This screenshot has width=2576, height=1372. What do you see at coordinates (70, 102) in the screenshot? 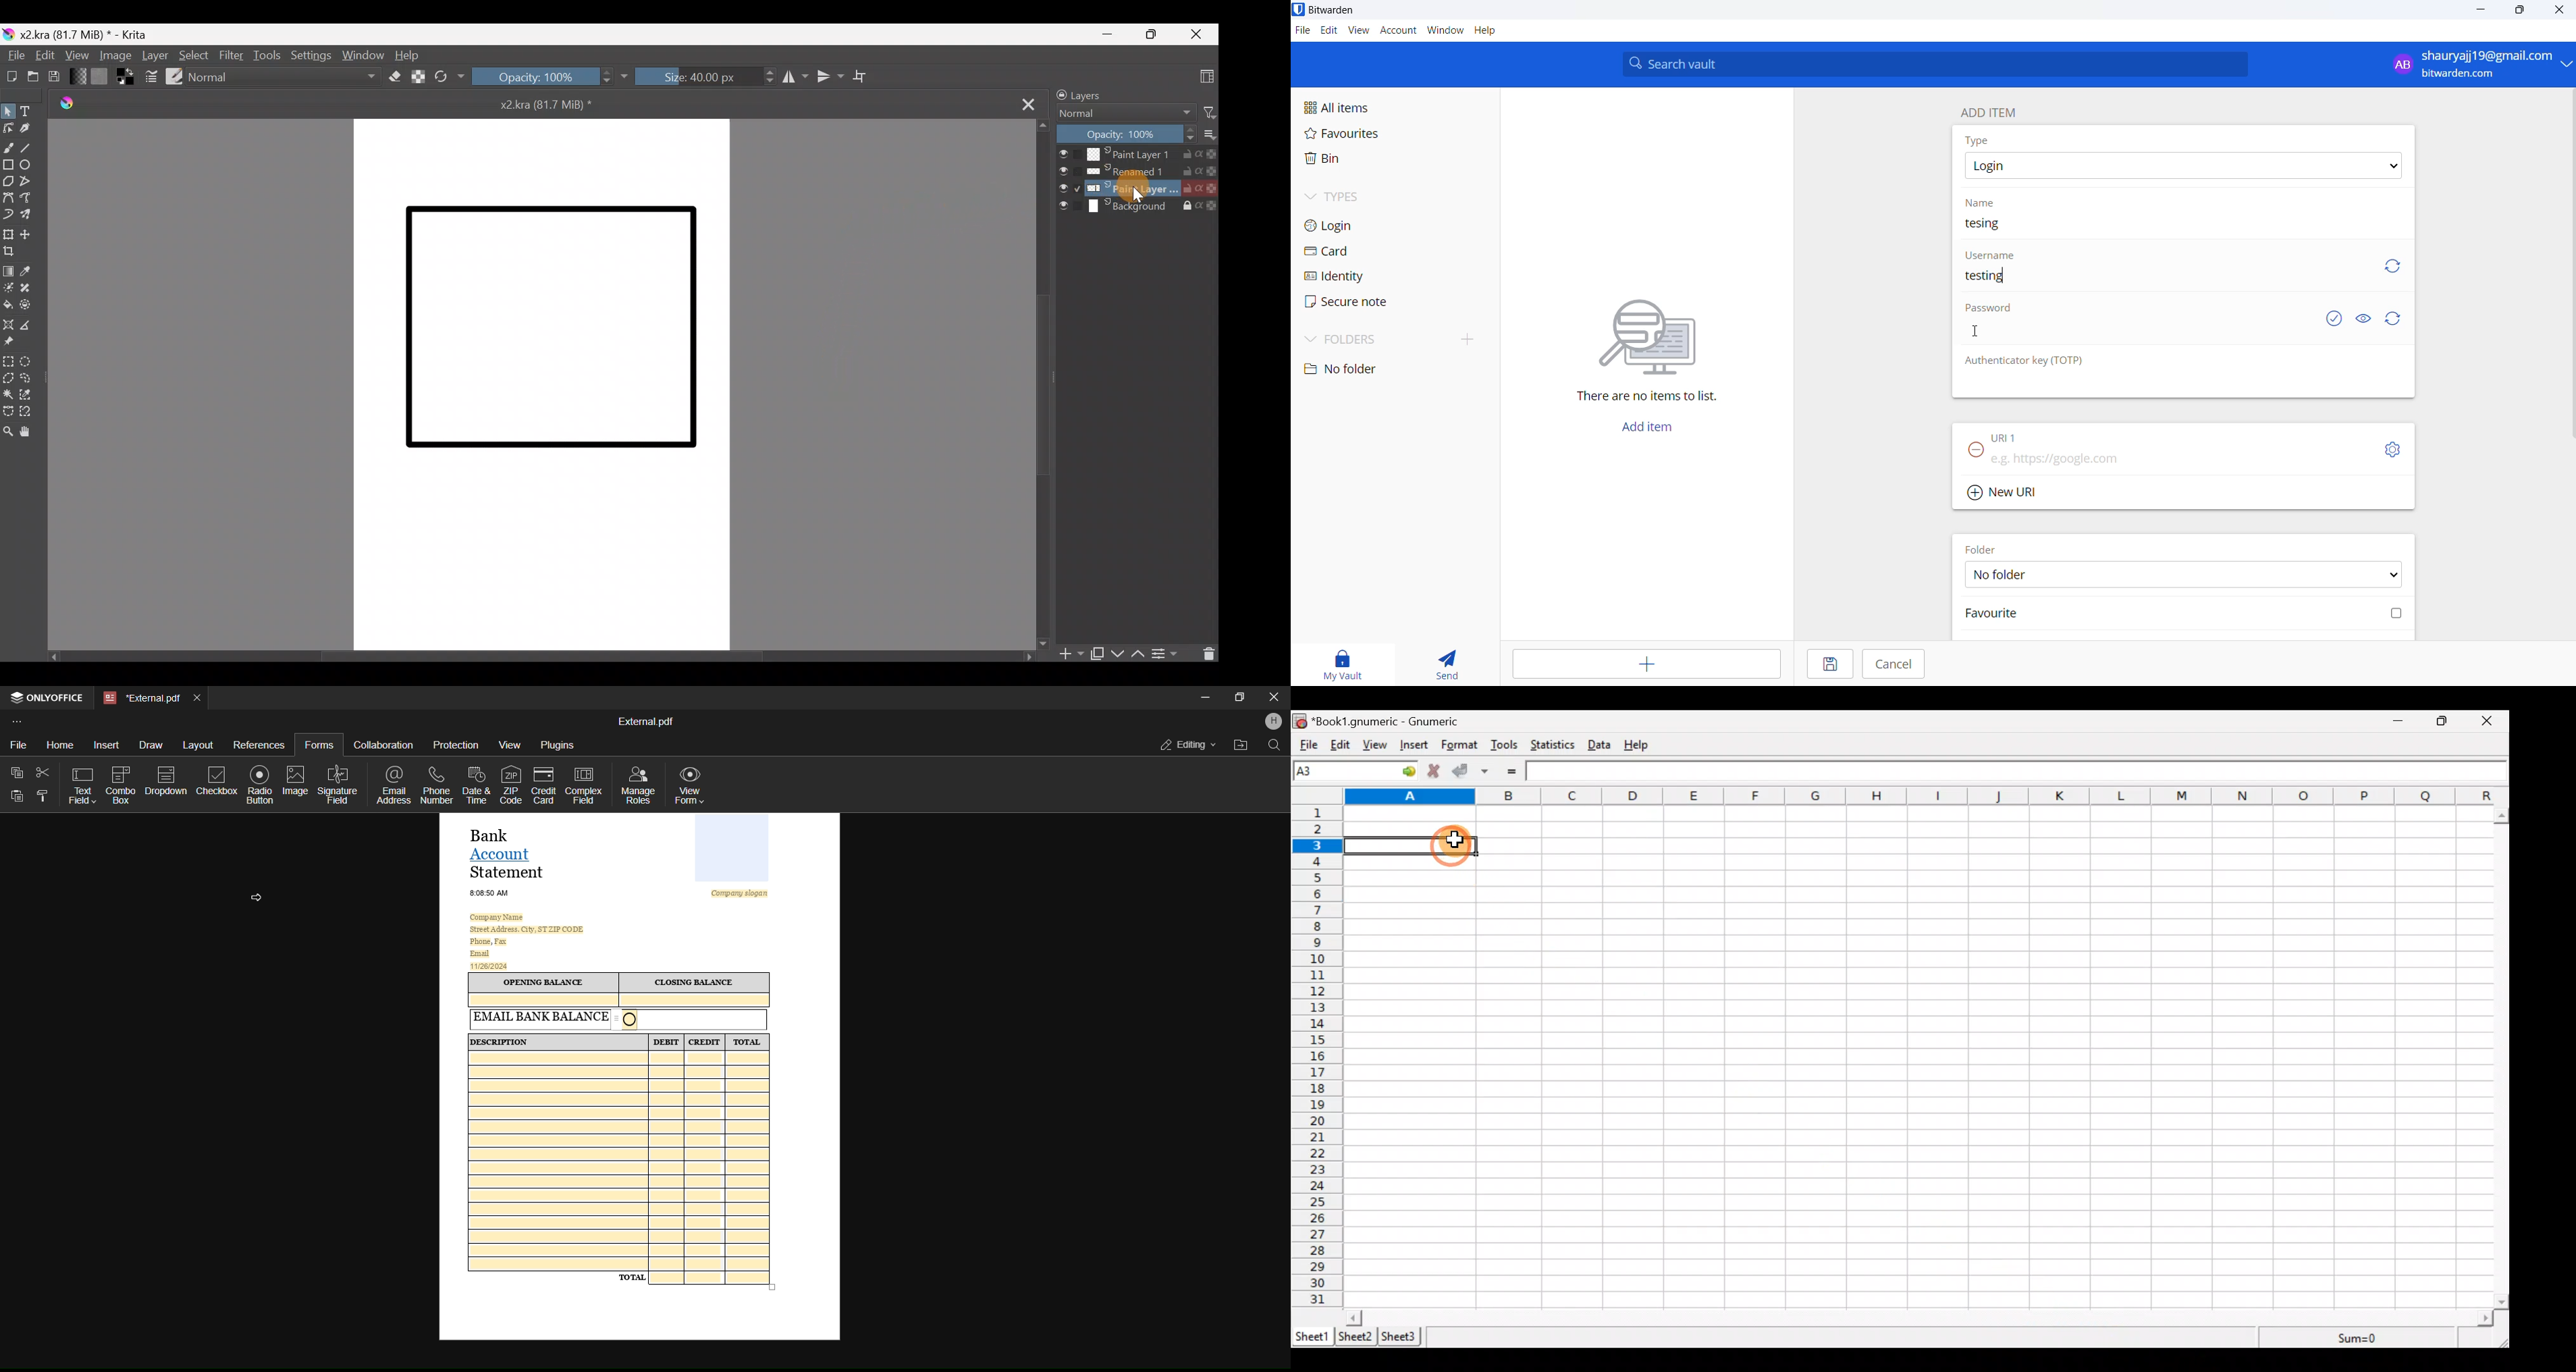
I see `Krita logo` at bounding box center [70, 102].